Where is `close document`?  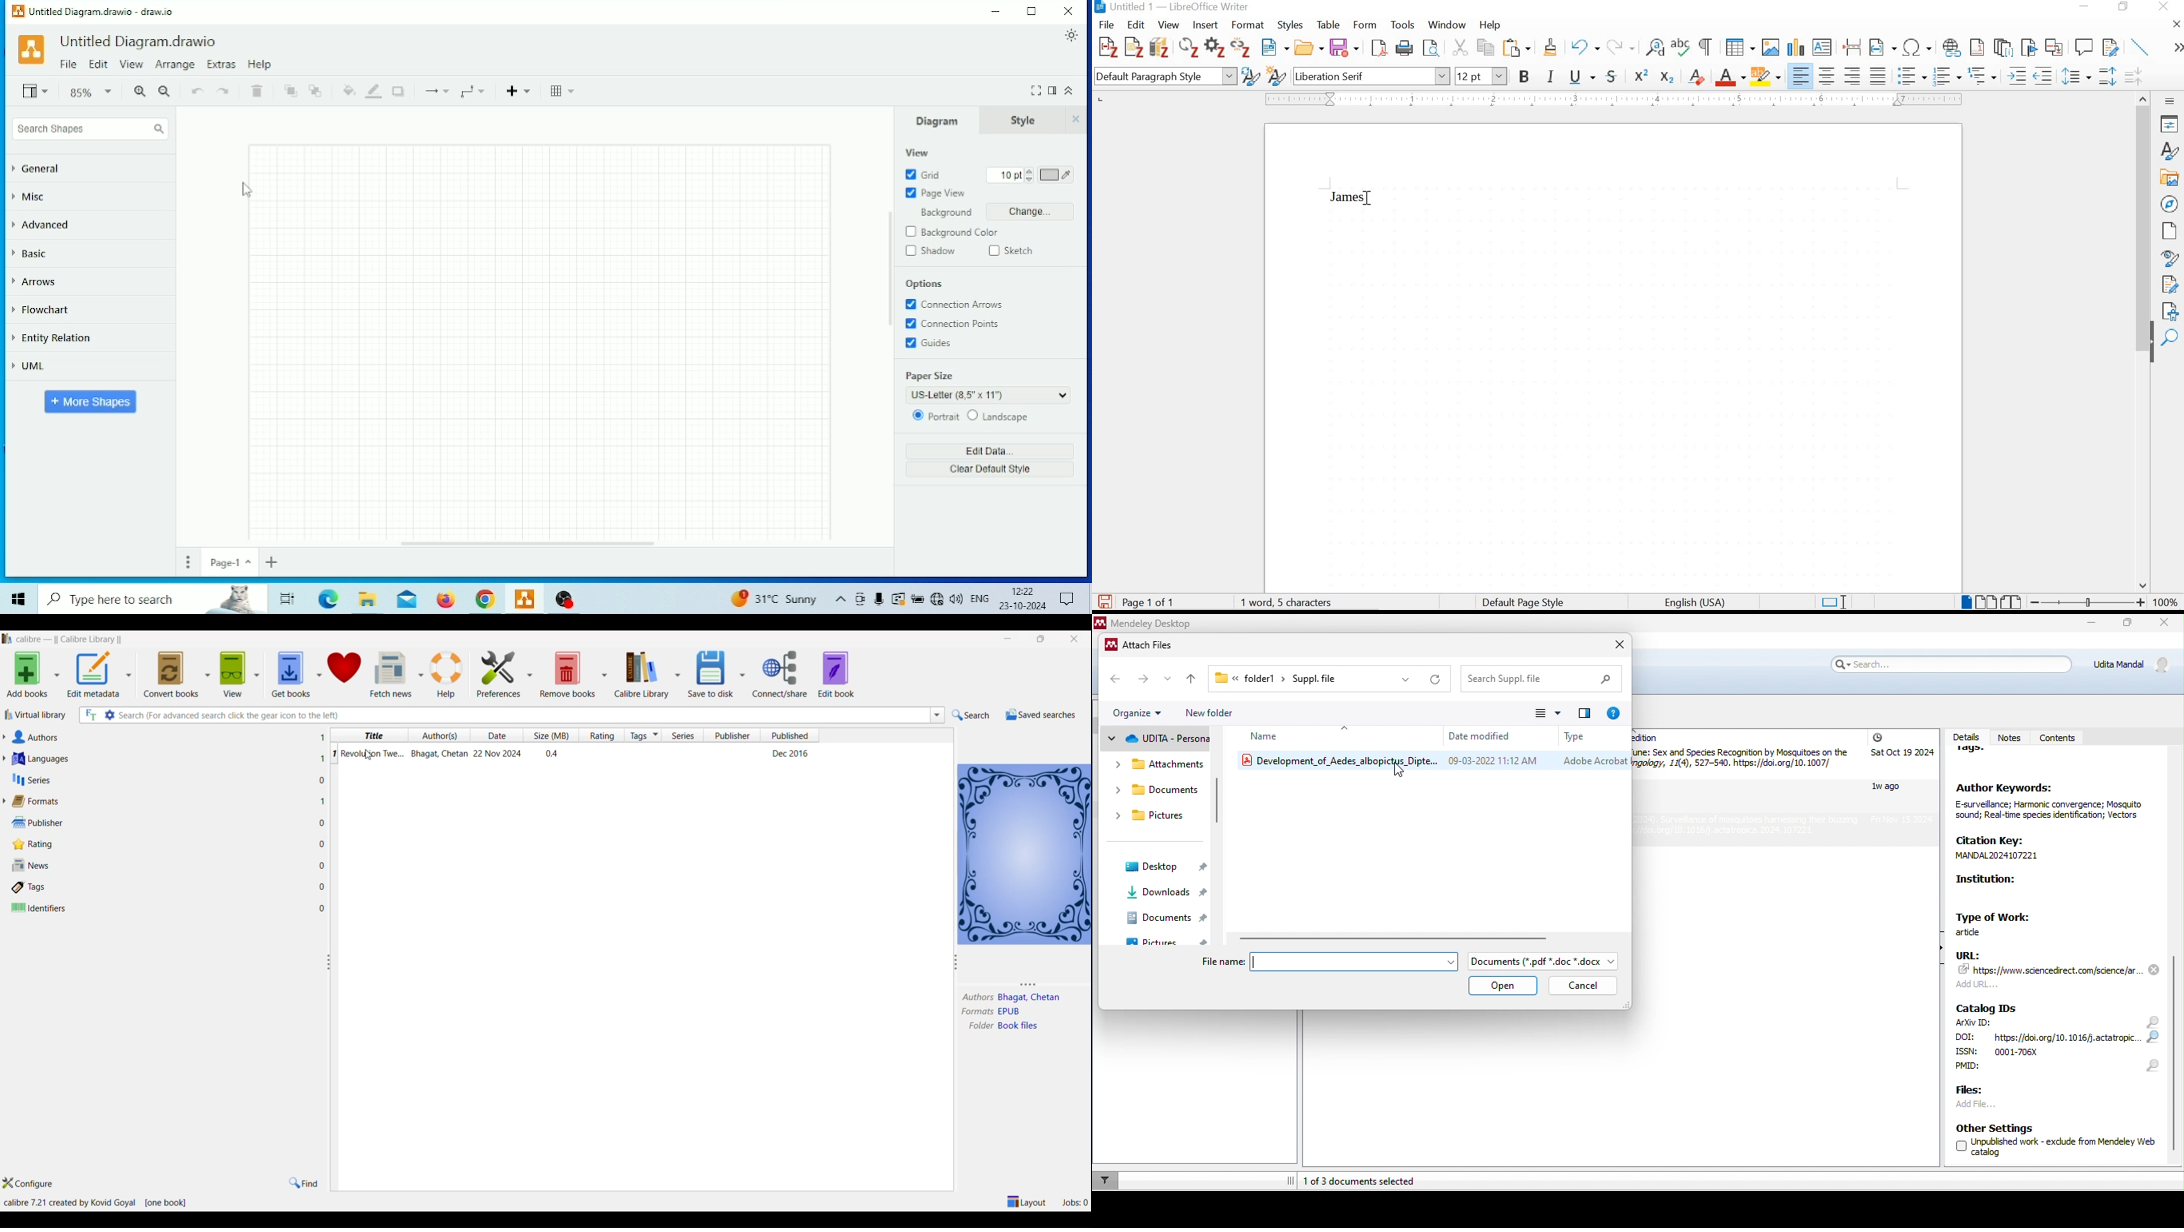
close document is located at coordinates (2177, 23).